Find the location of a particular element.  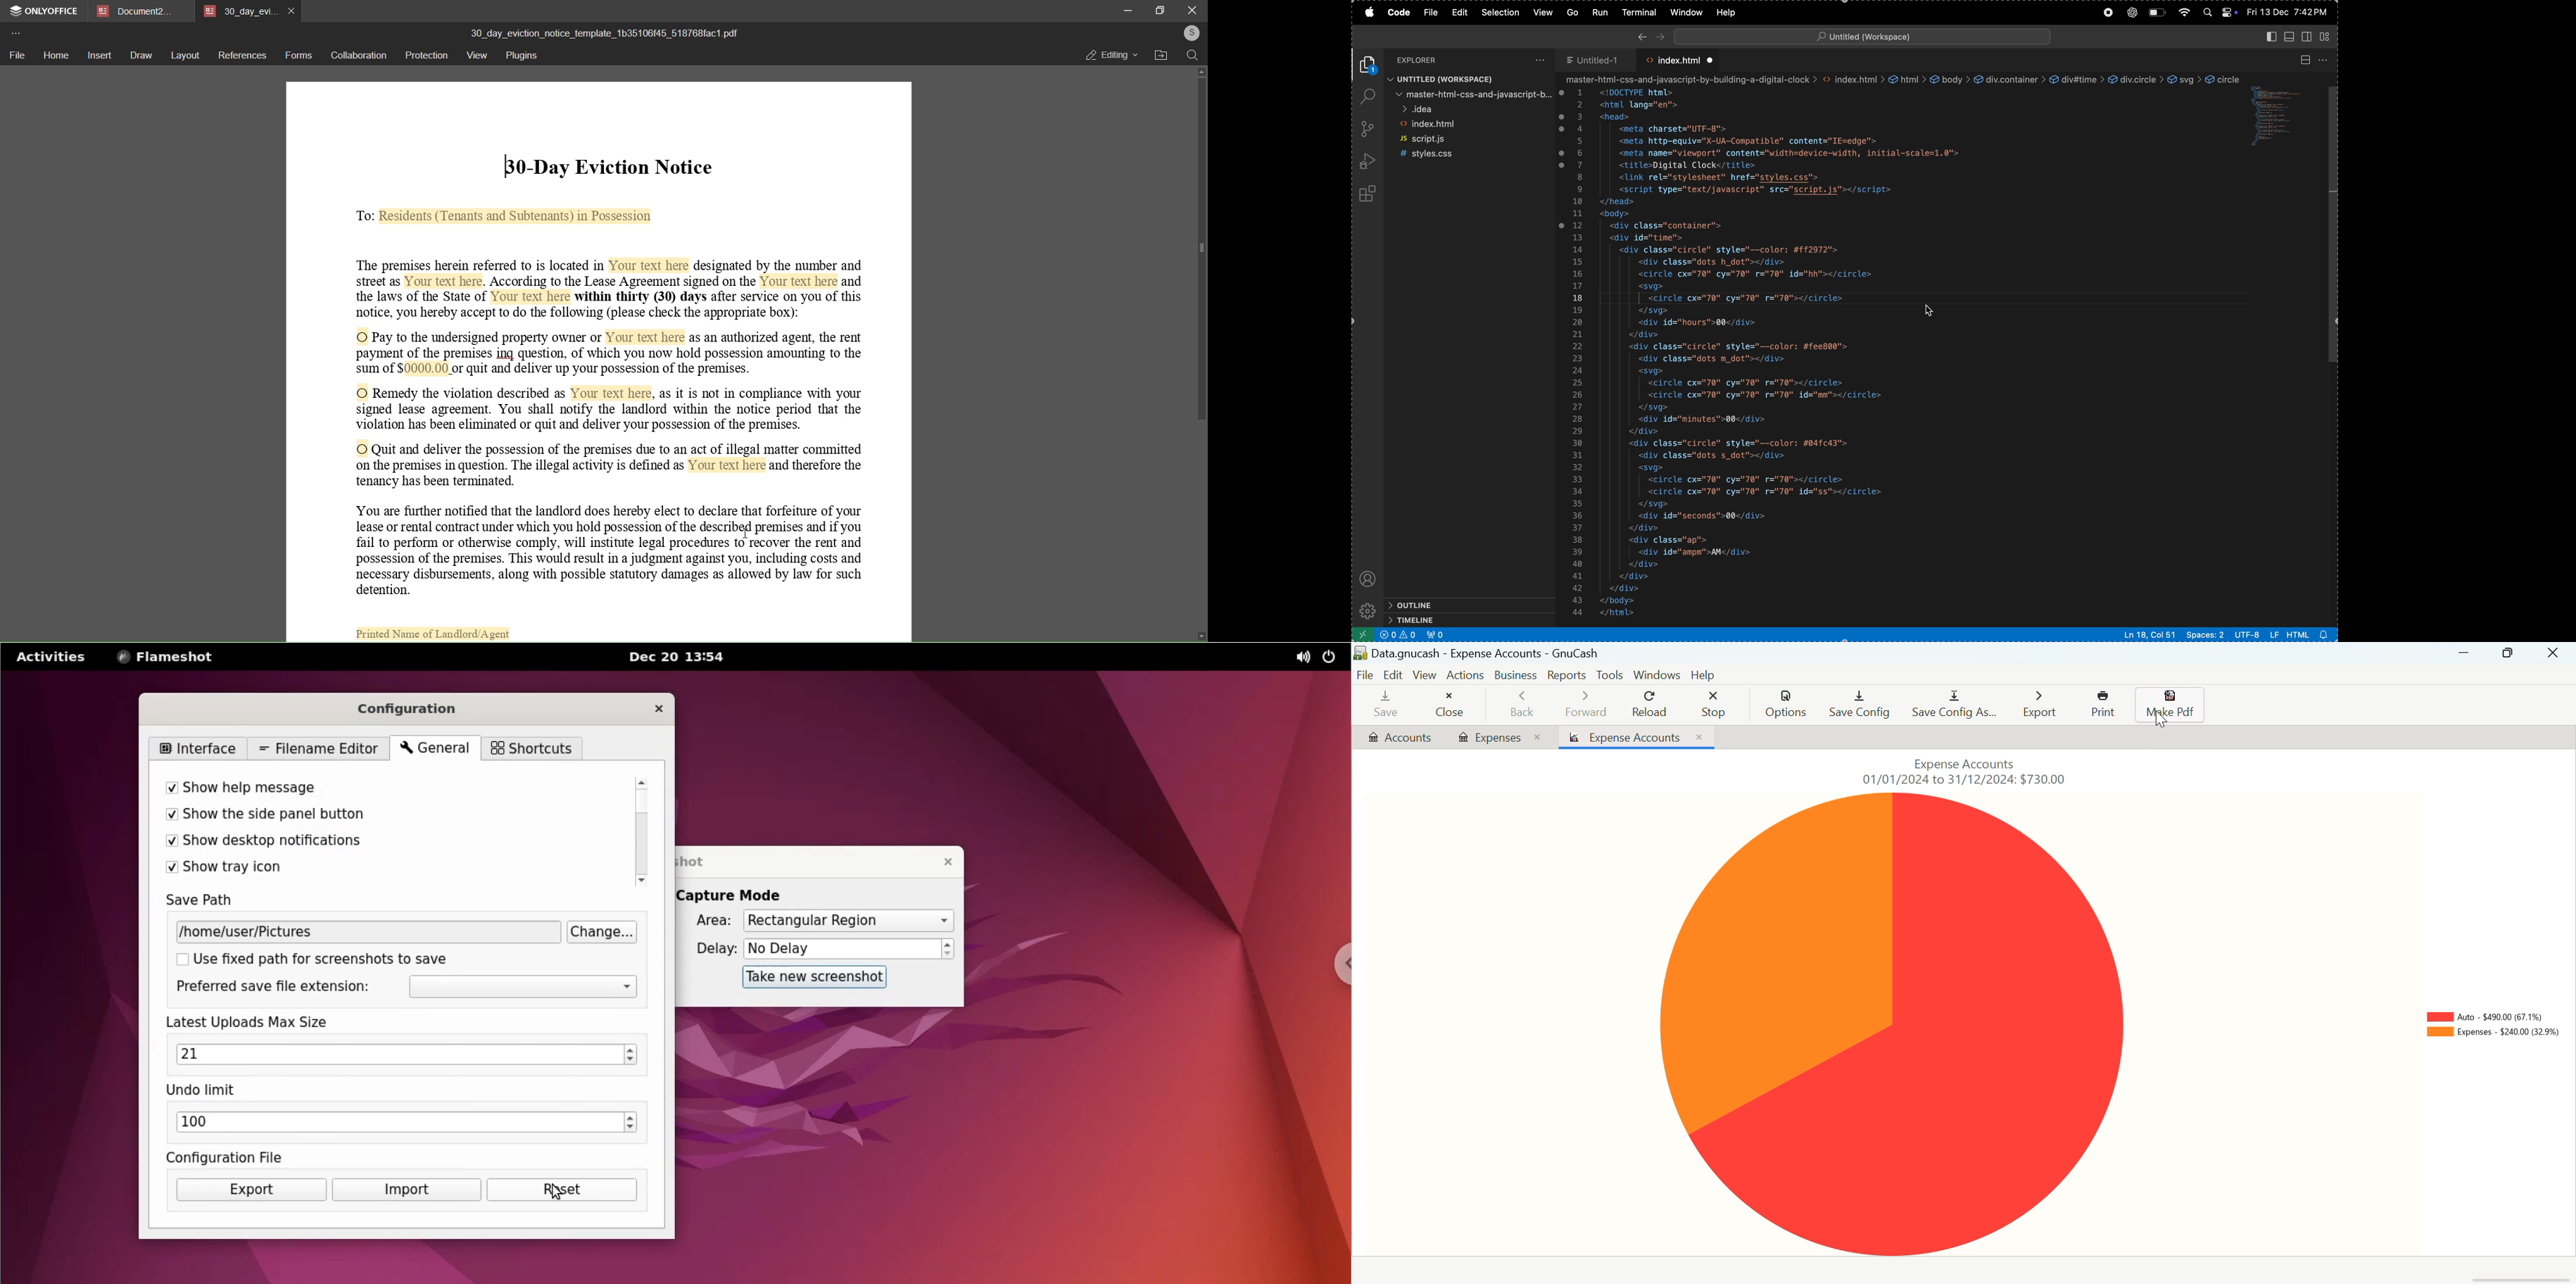

layout is located at coordinates (186, 56).